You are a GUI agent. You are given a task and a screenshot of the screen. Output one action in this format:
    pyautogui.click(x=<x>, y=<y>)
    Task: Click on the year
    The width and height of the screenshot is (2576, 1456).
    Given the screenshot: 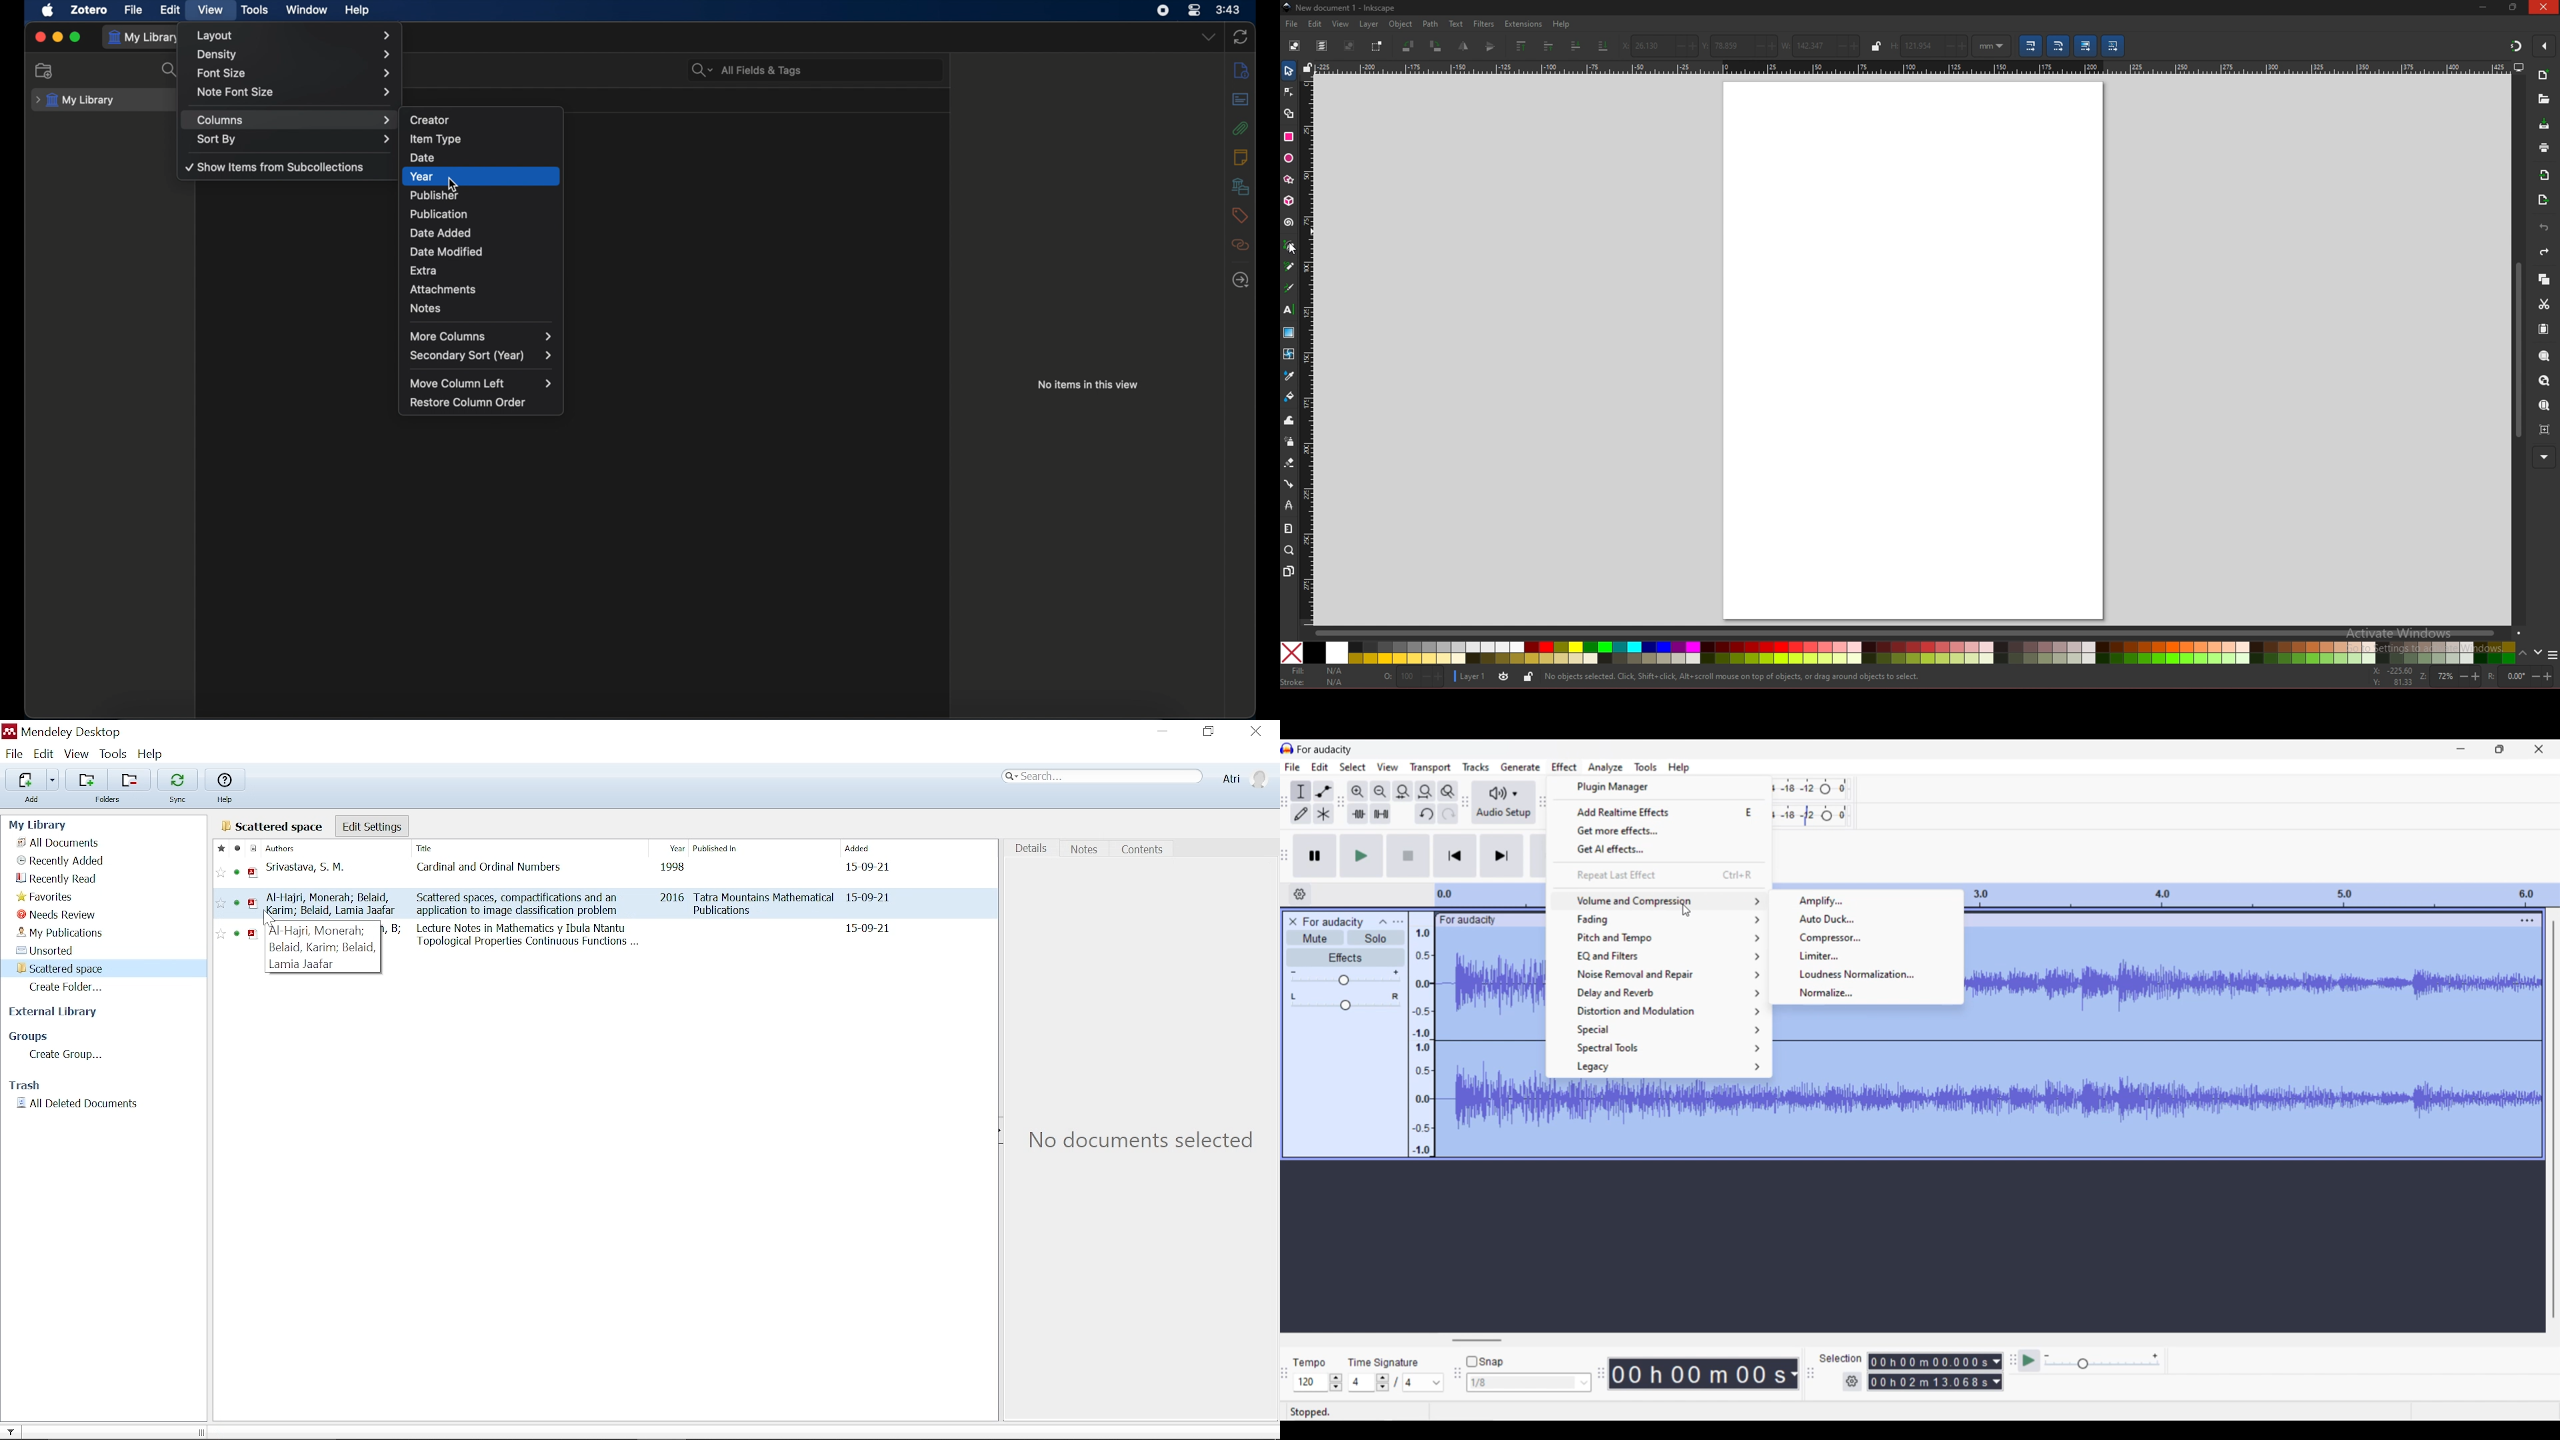 What is the action you would take?
    pyautogui.click(x=669, y=871)
    